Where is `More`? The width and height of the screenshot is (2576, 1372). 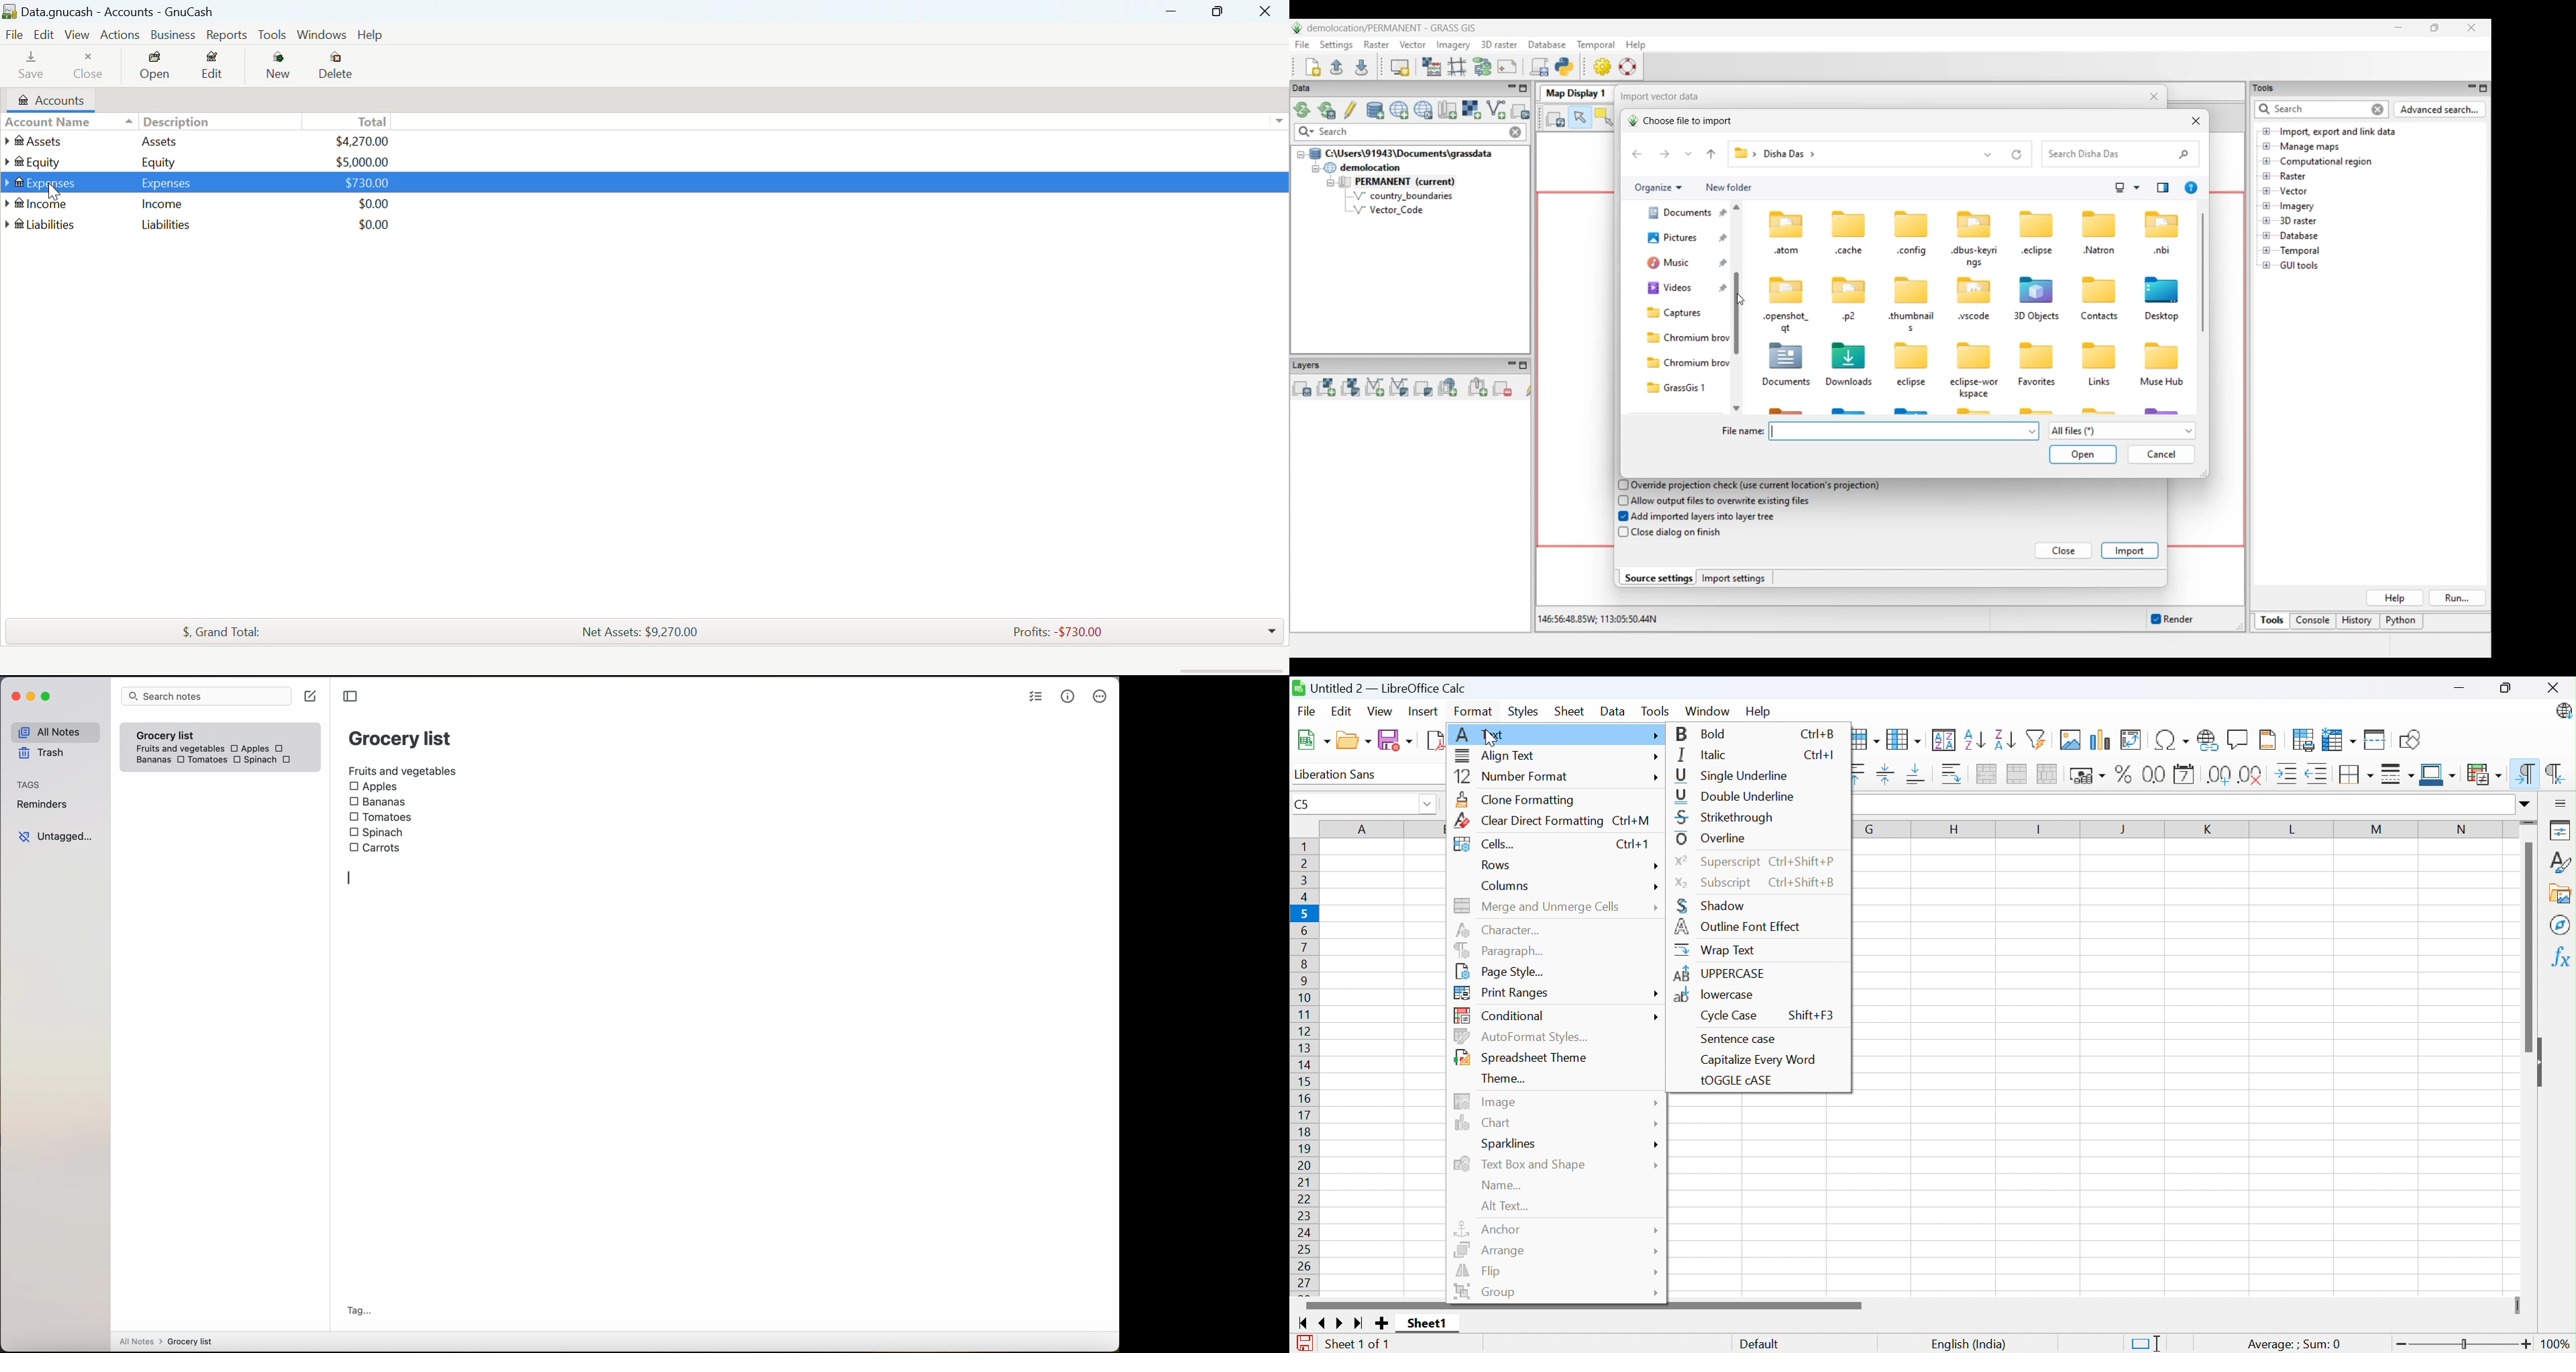 More is located at coordinates (1654, 1293).